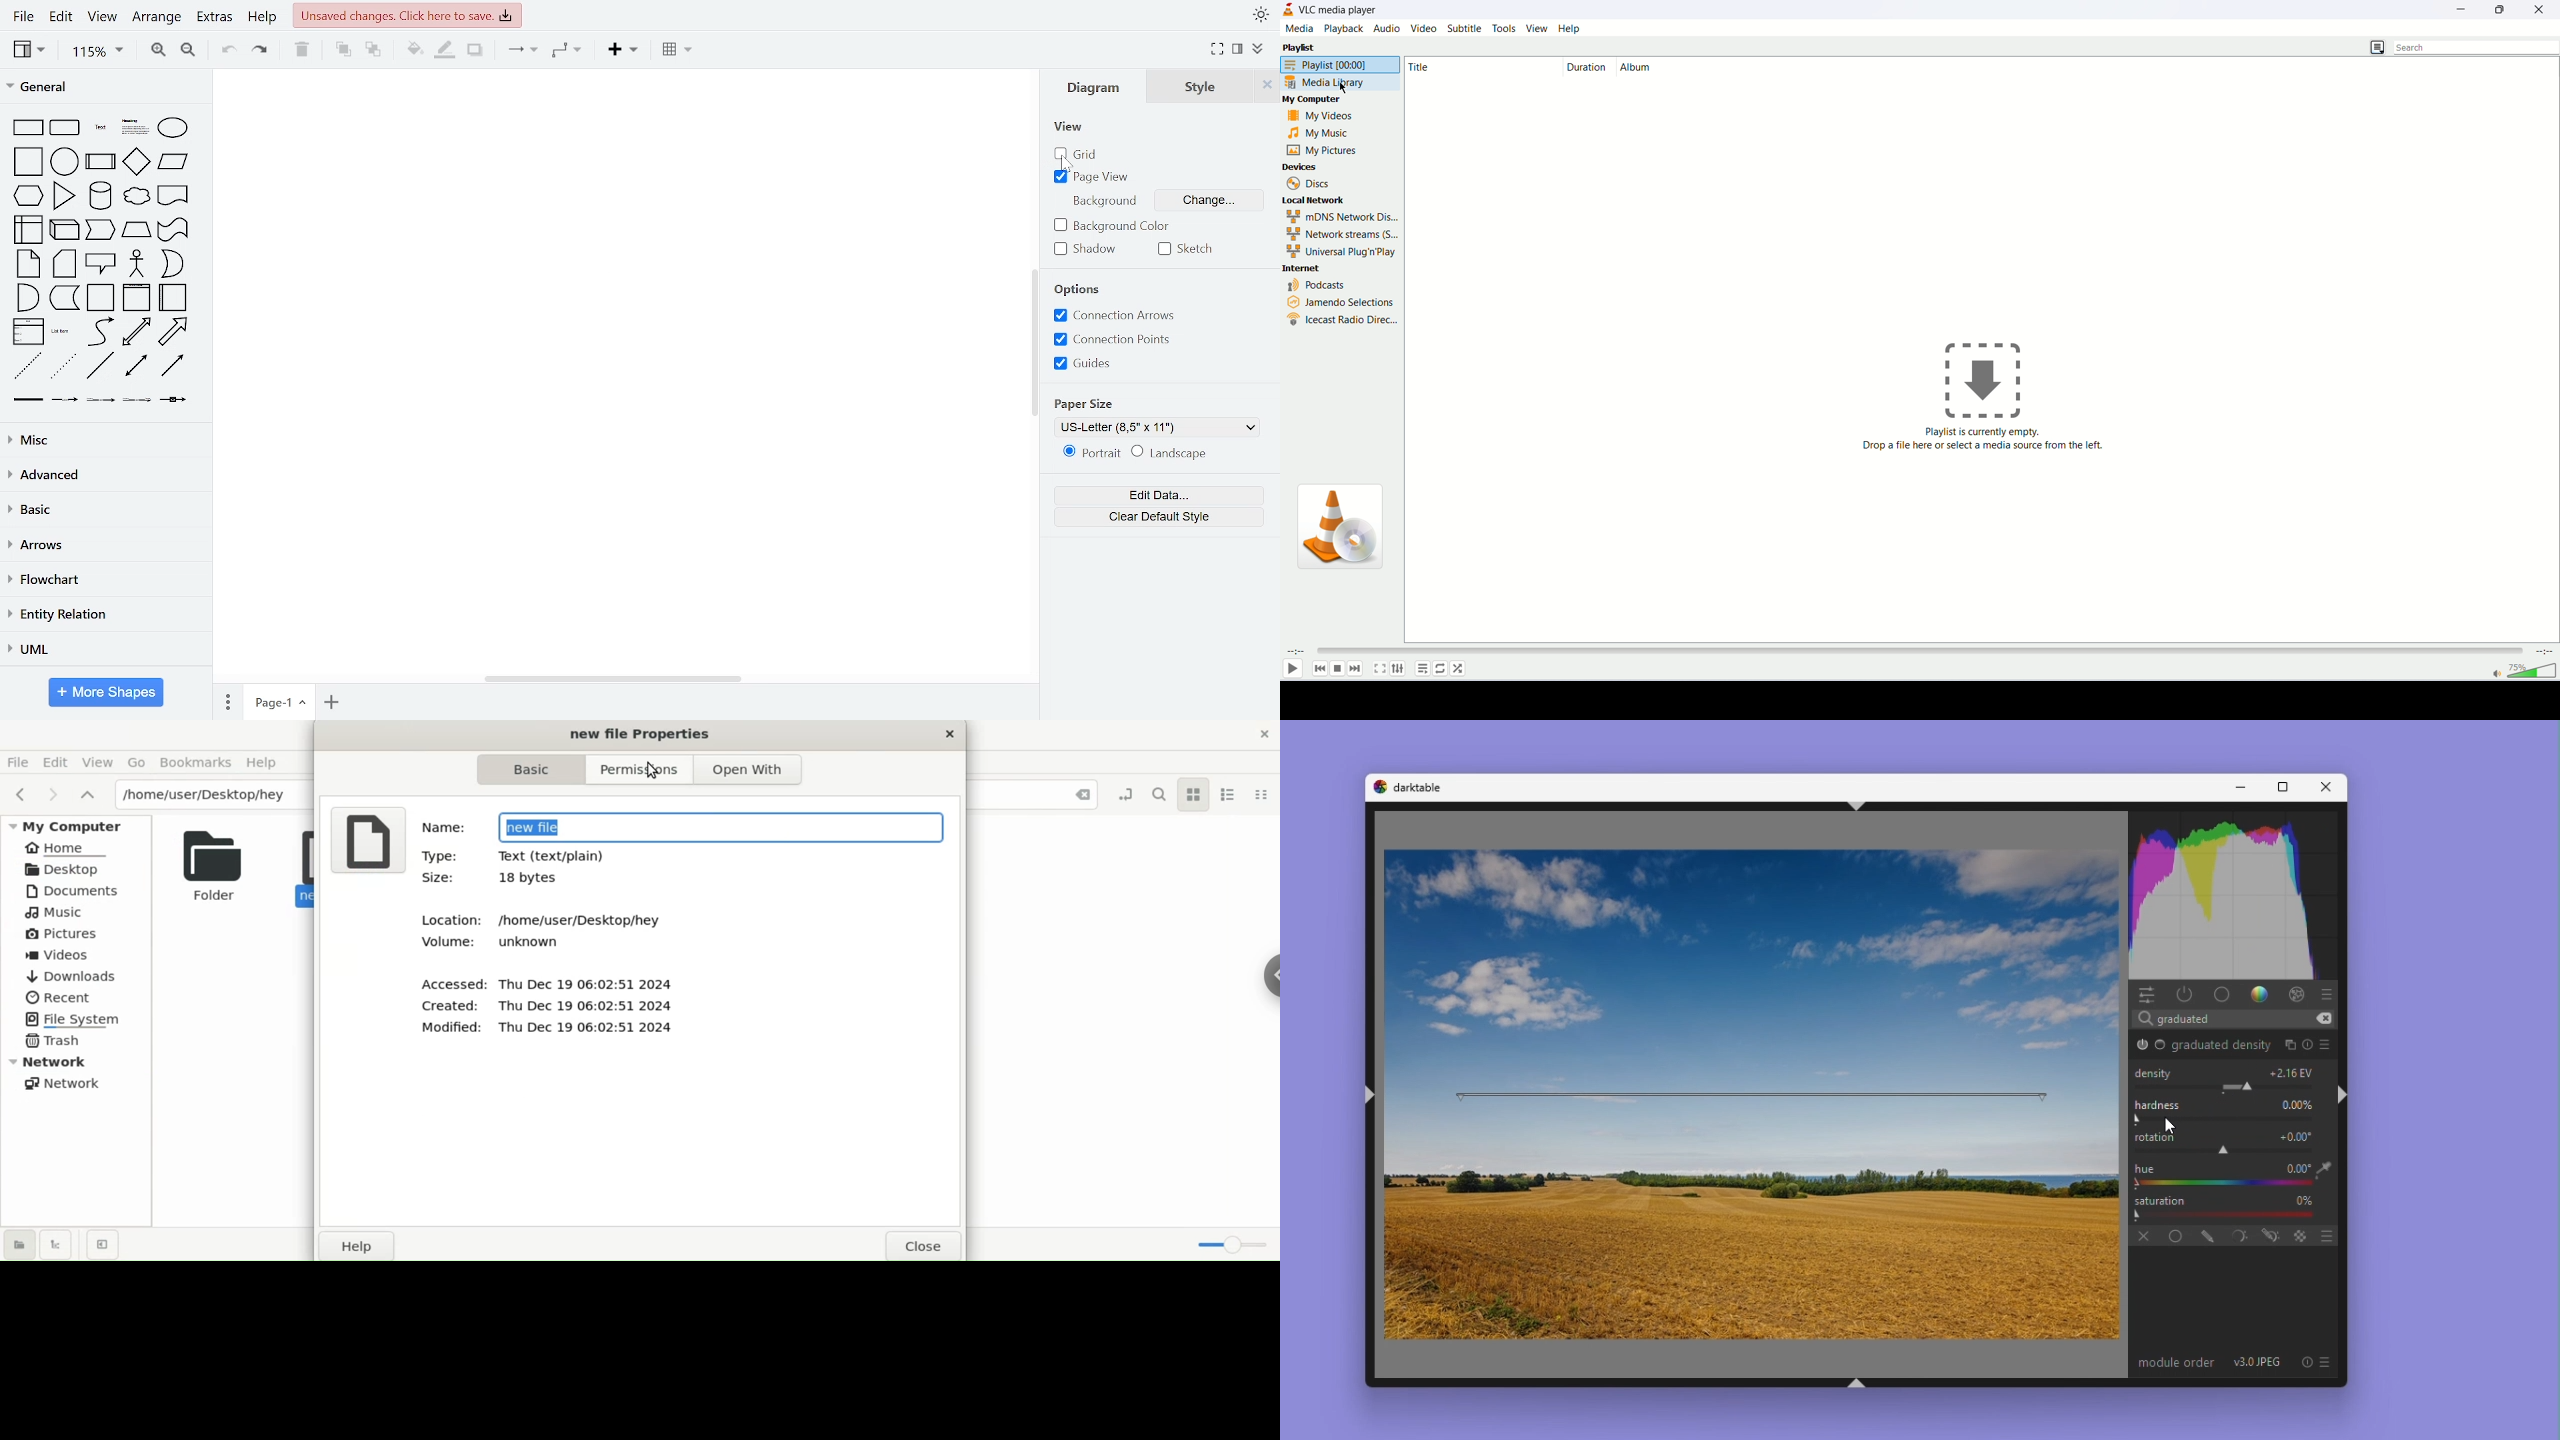 Image resolution: width=2576 pixels, height=1456 pixels. What do you see at coordinates (226, 50) in the screenshot?
I see `undo` at bounding box center [226, 50].